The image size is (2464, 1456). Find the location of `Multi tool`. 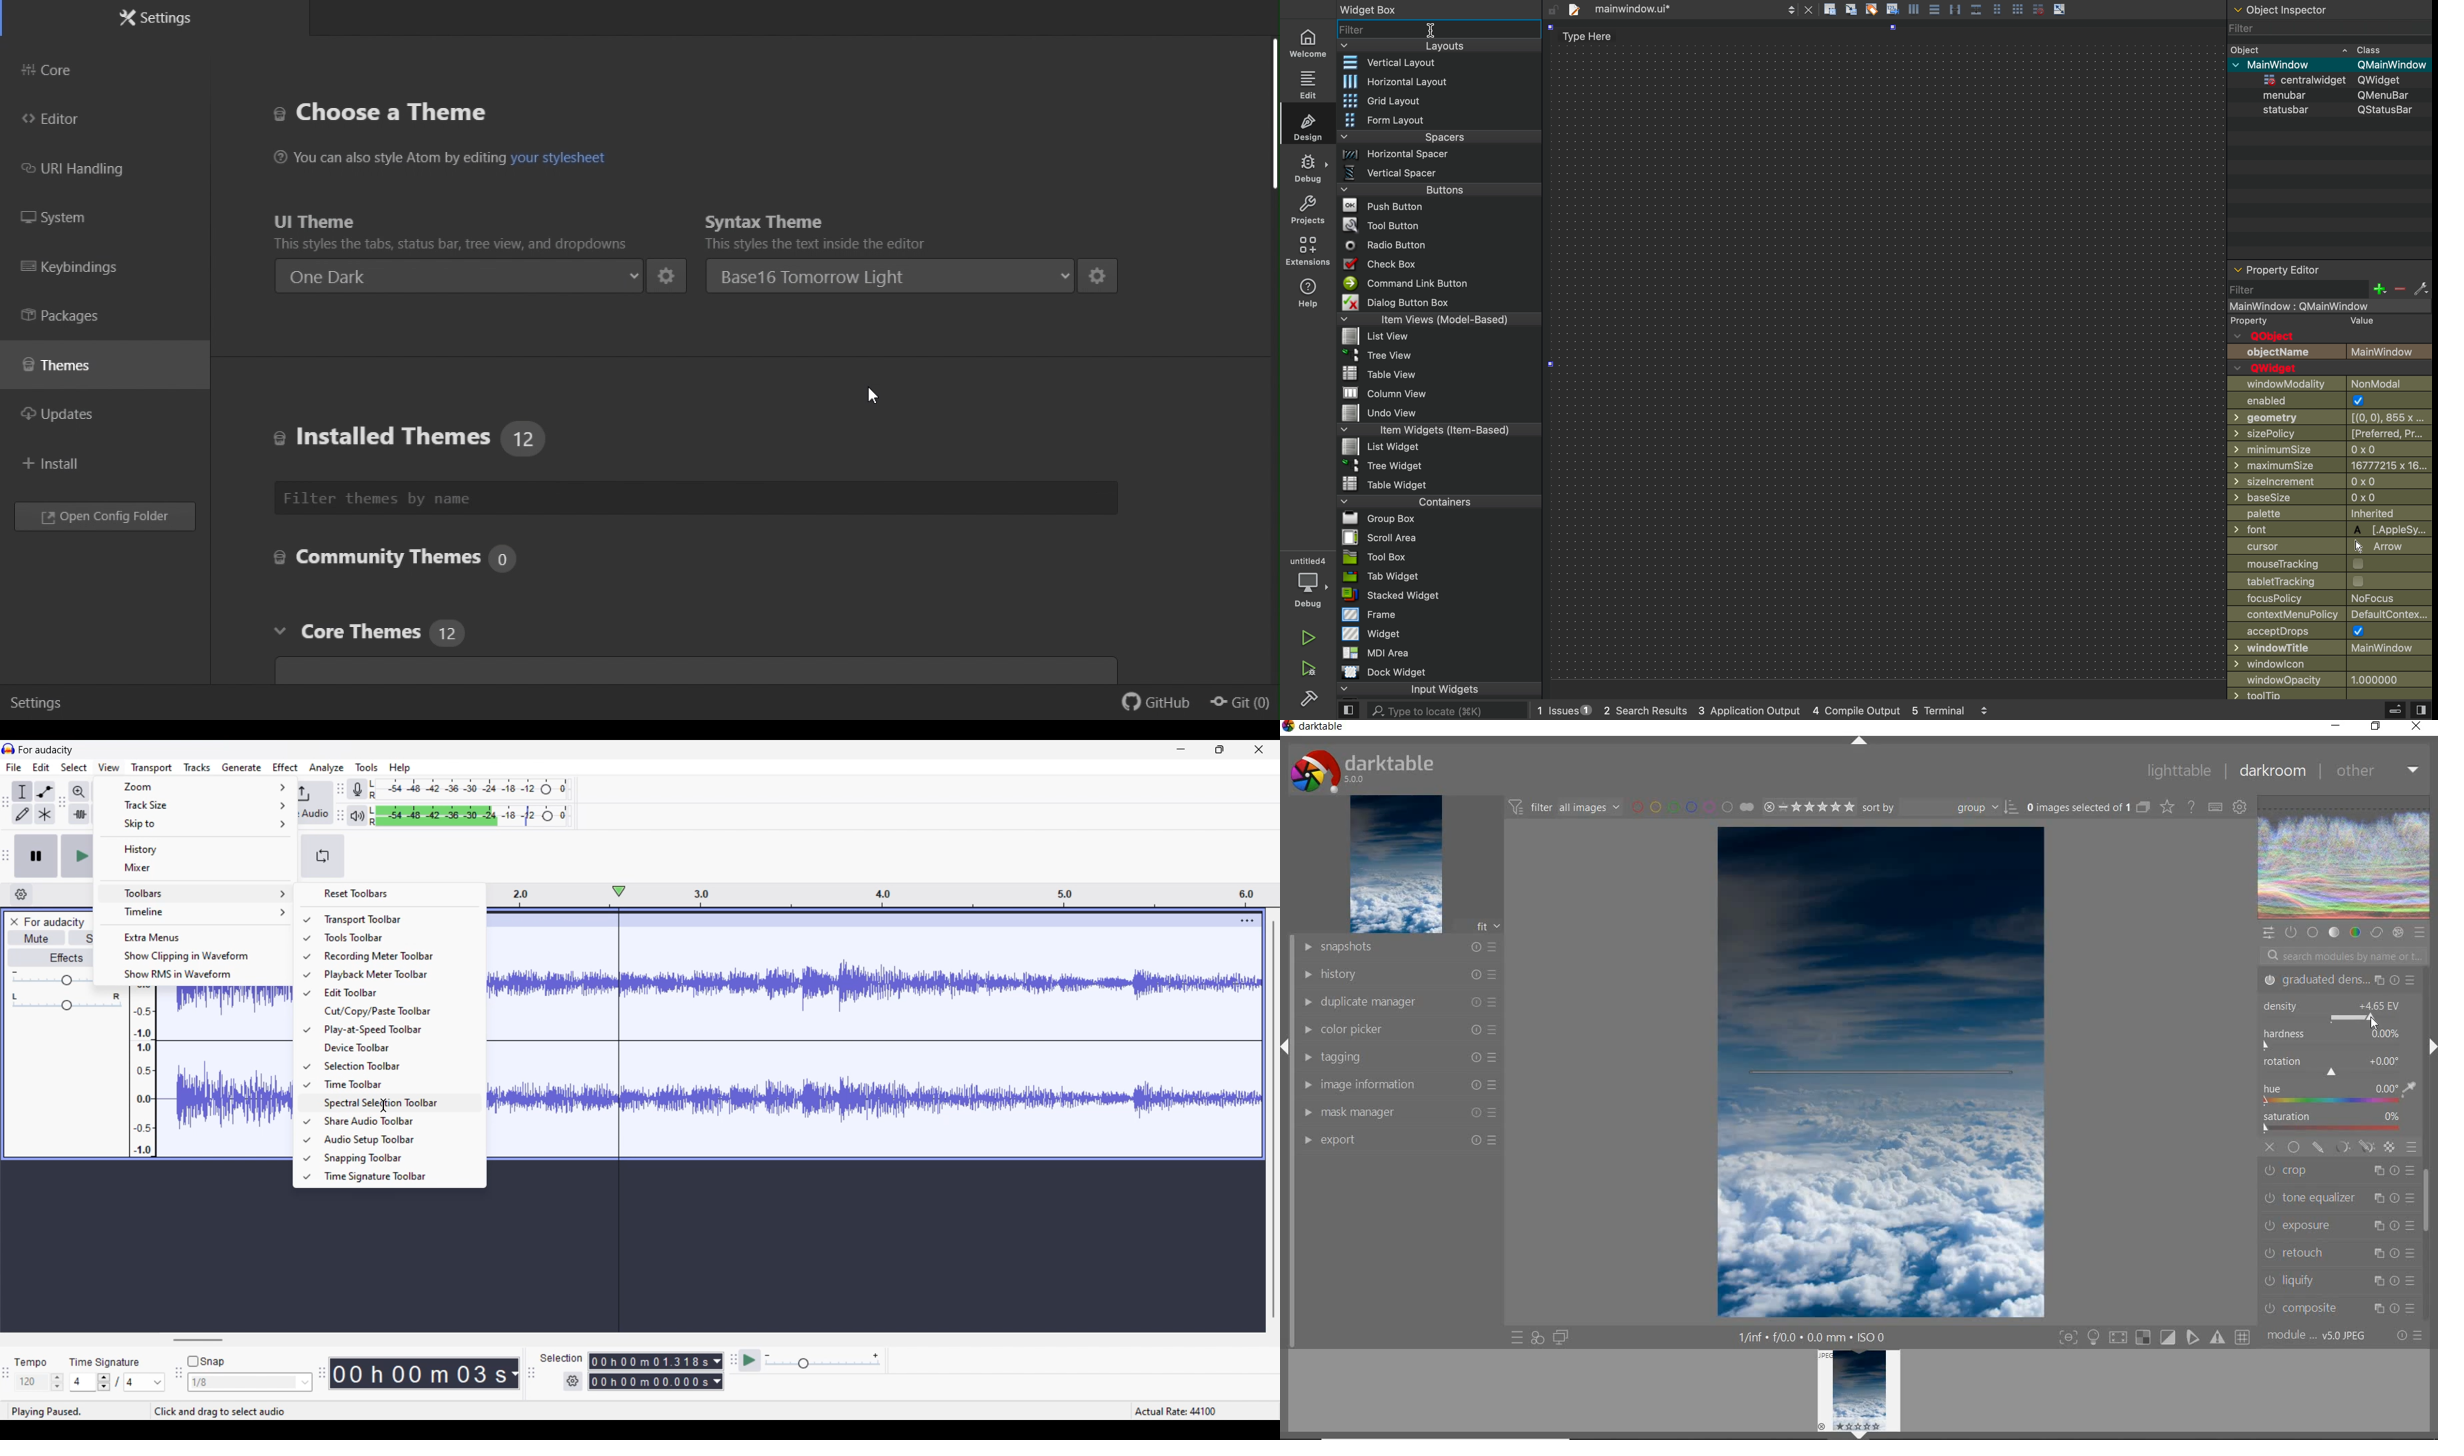

Multi tool is located at coordinates (45, 813).